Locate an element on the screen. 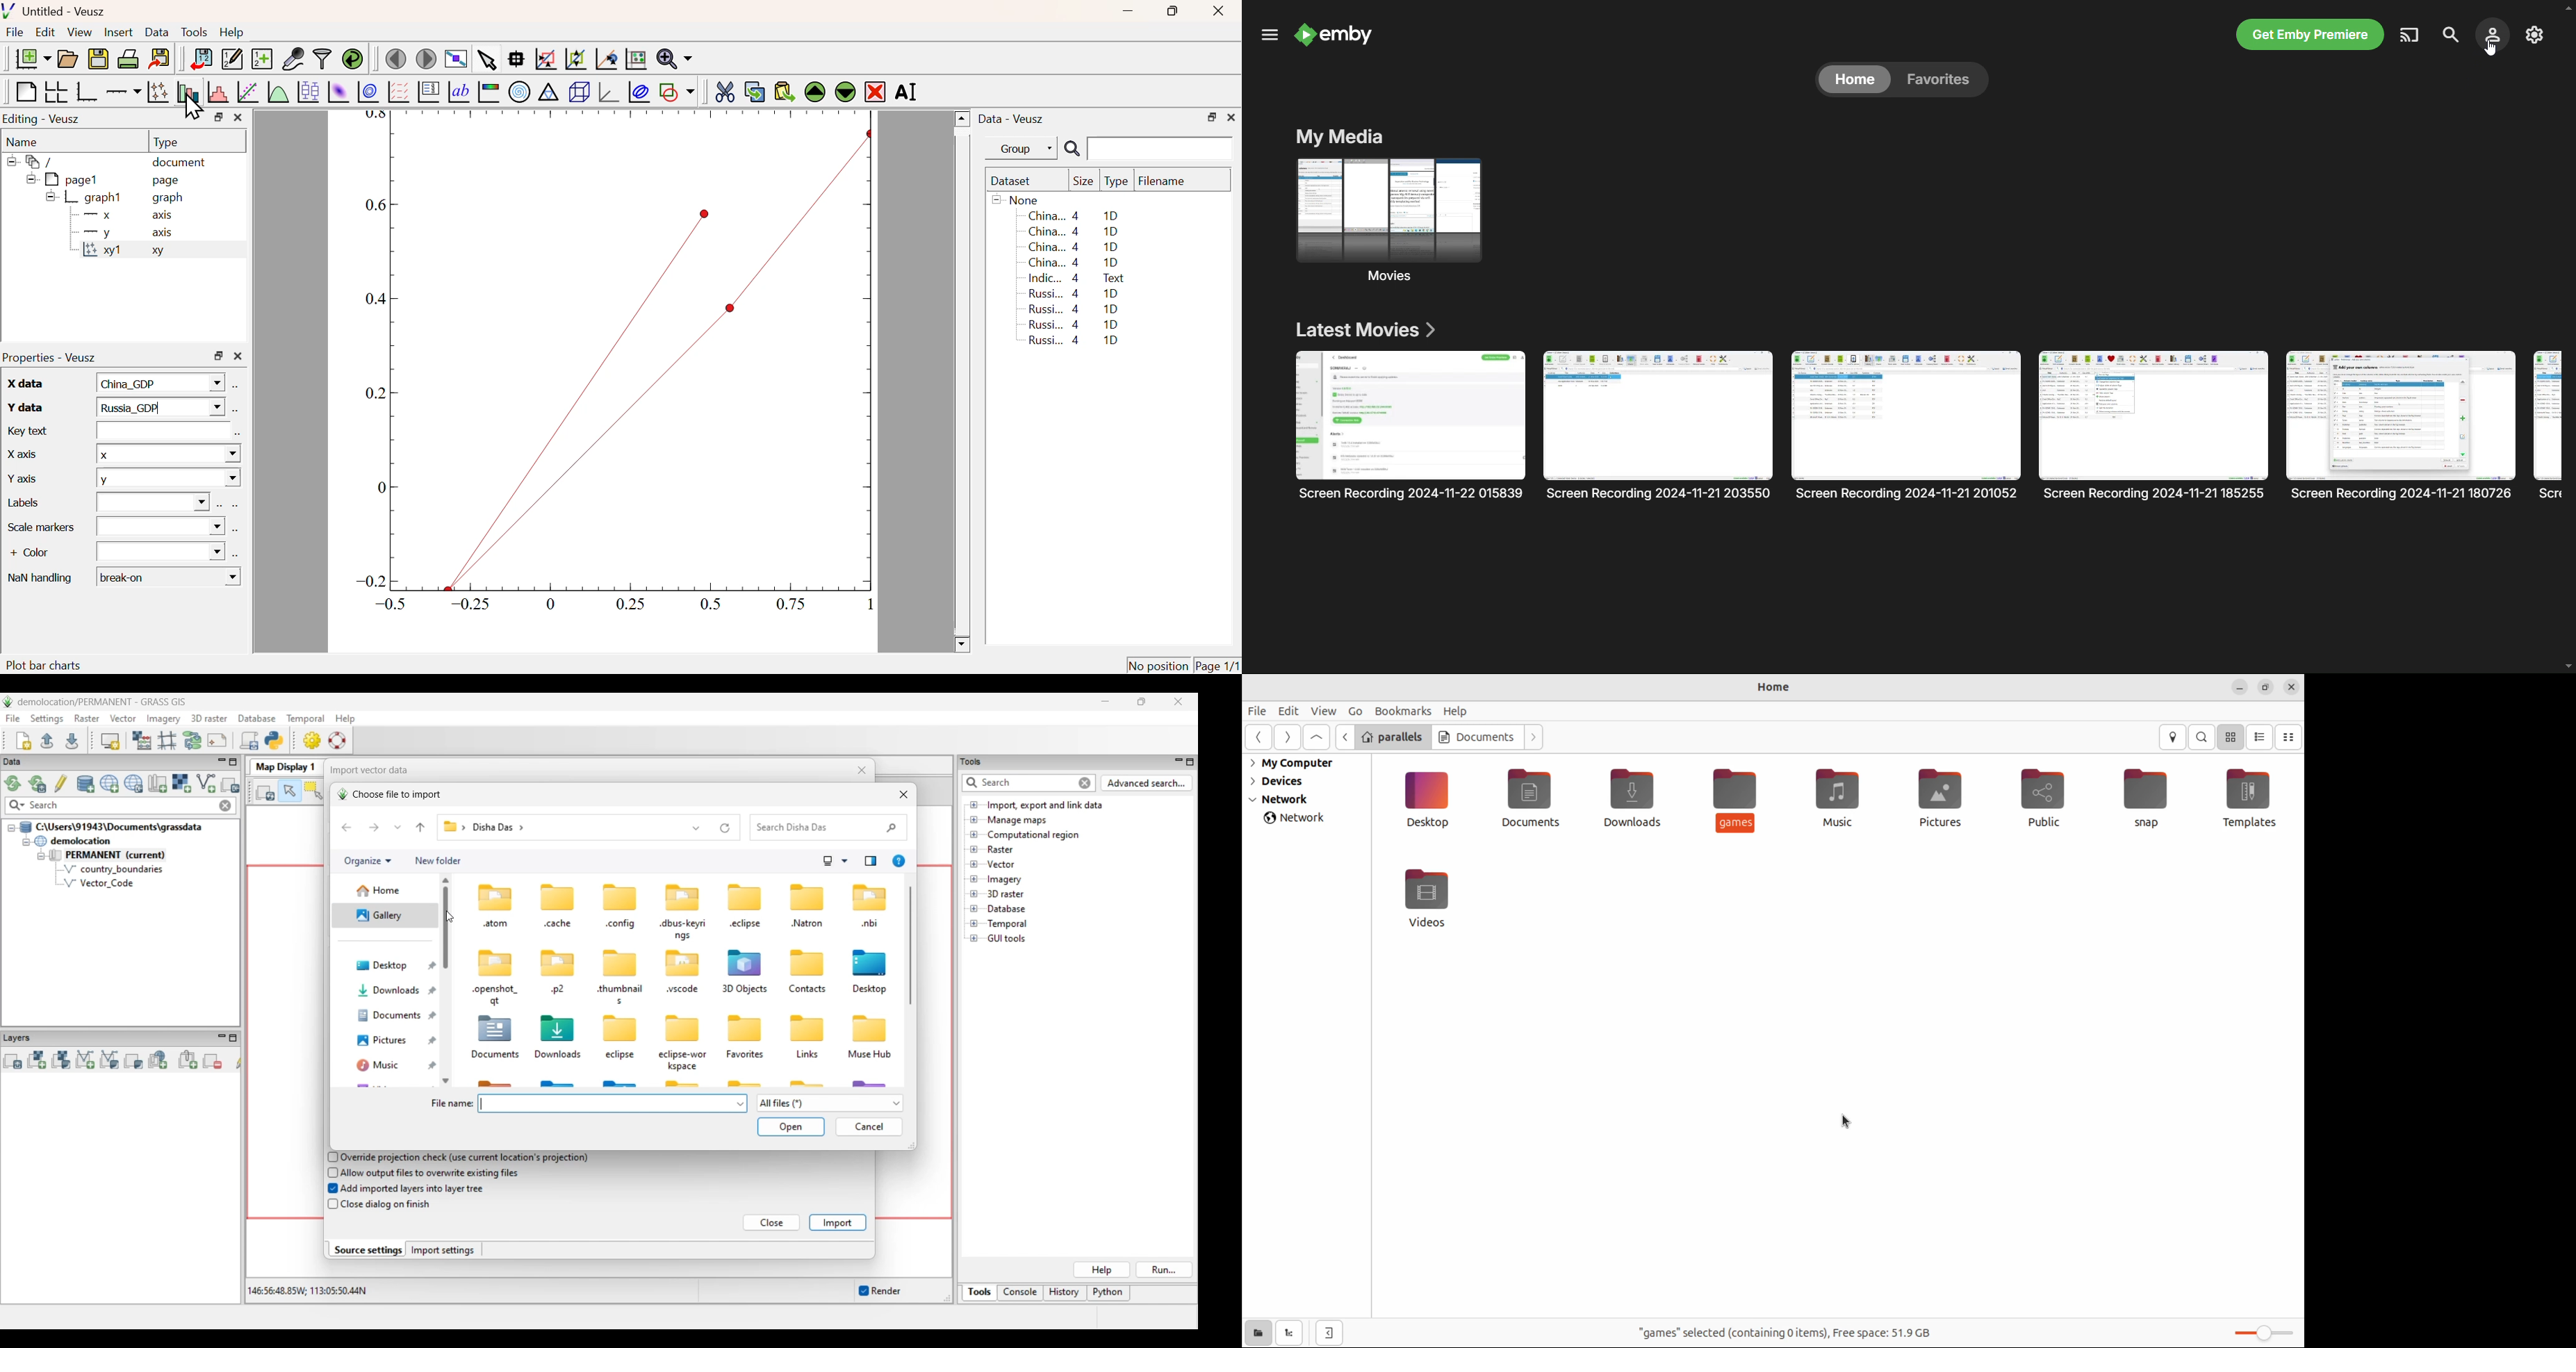 This screenshot has height=1372, width=2576. Russi... 4 1D is located at coordinates (1074, 309).